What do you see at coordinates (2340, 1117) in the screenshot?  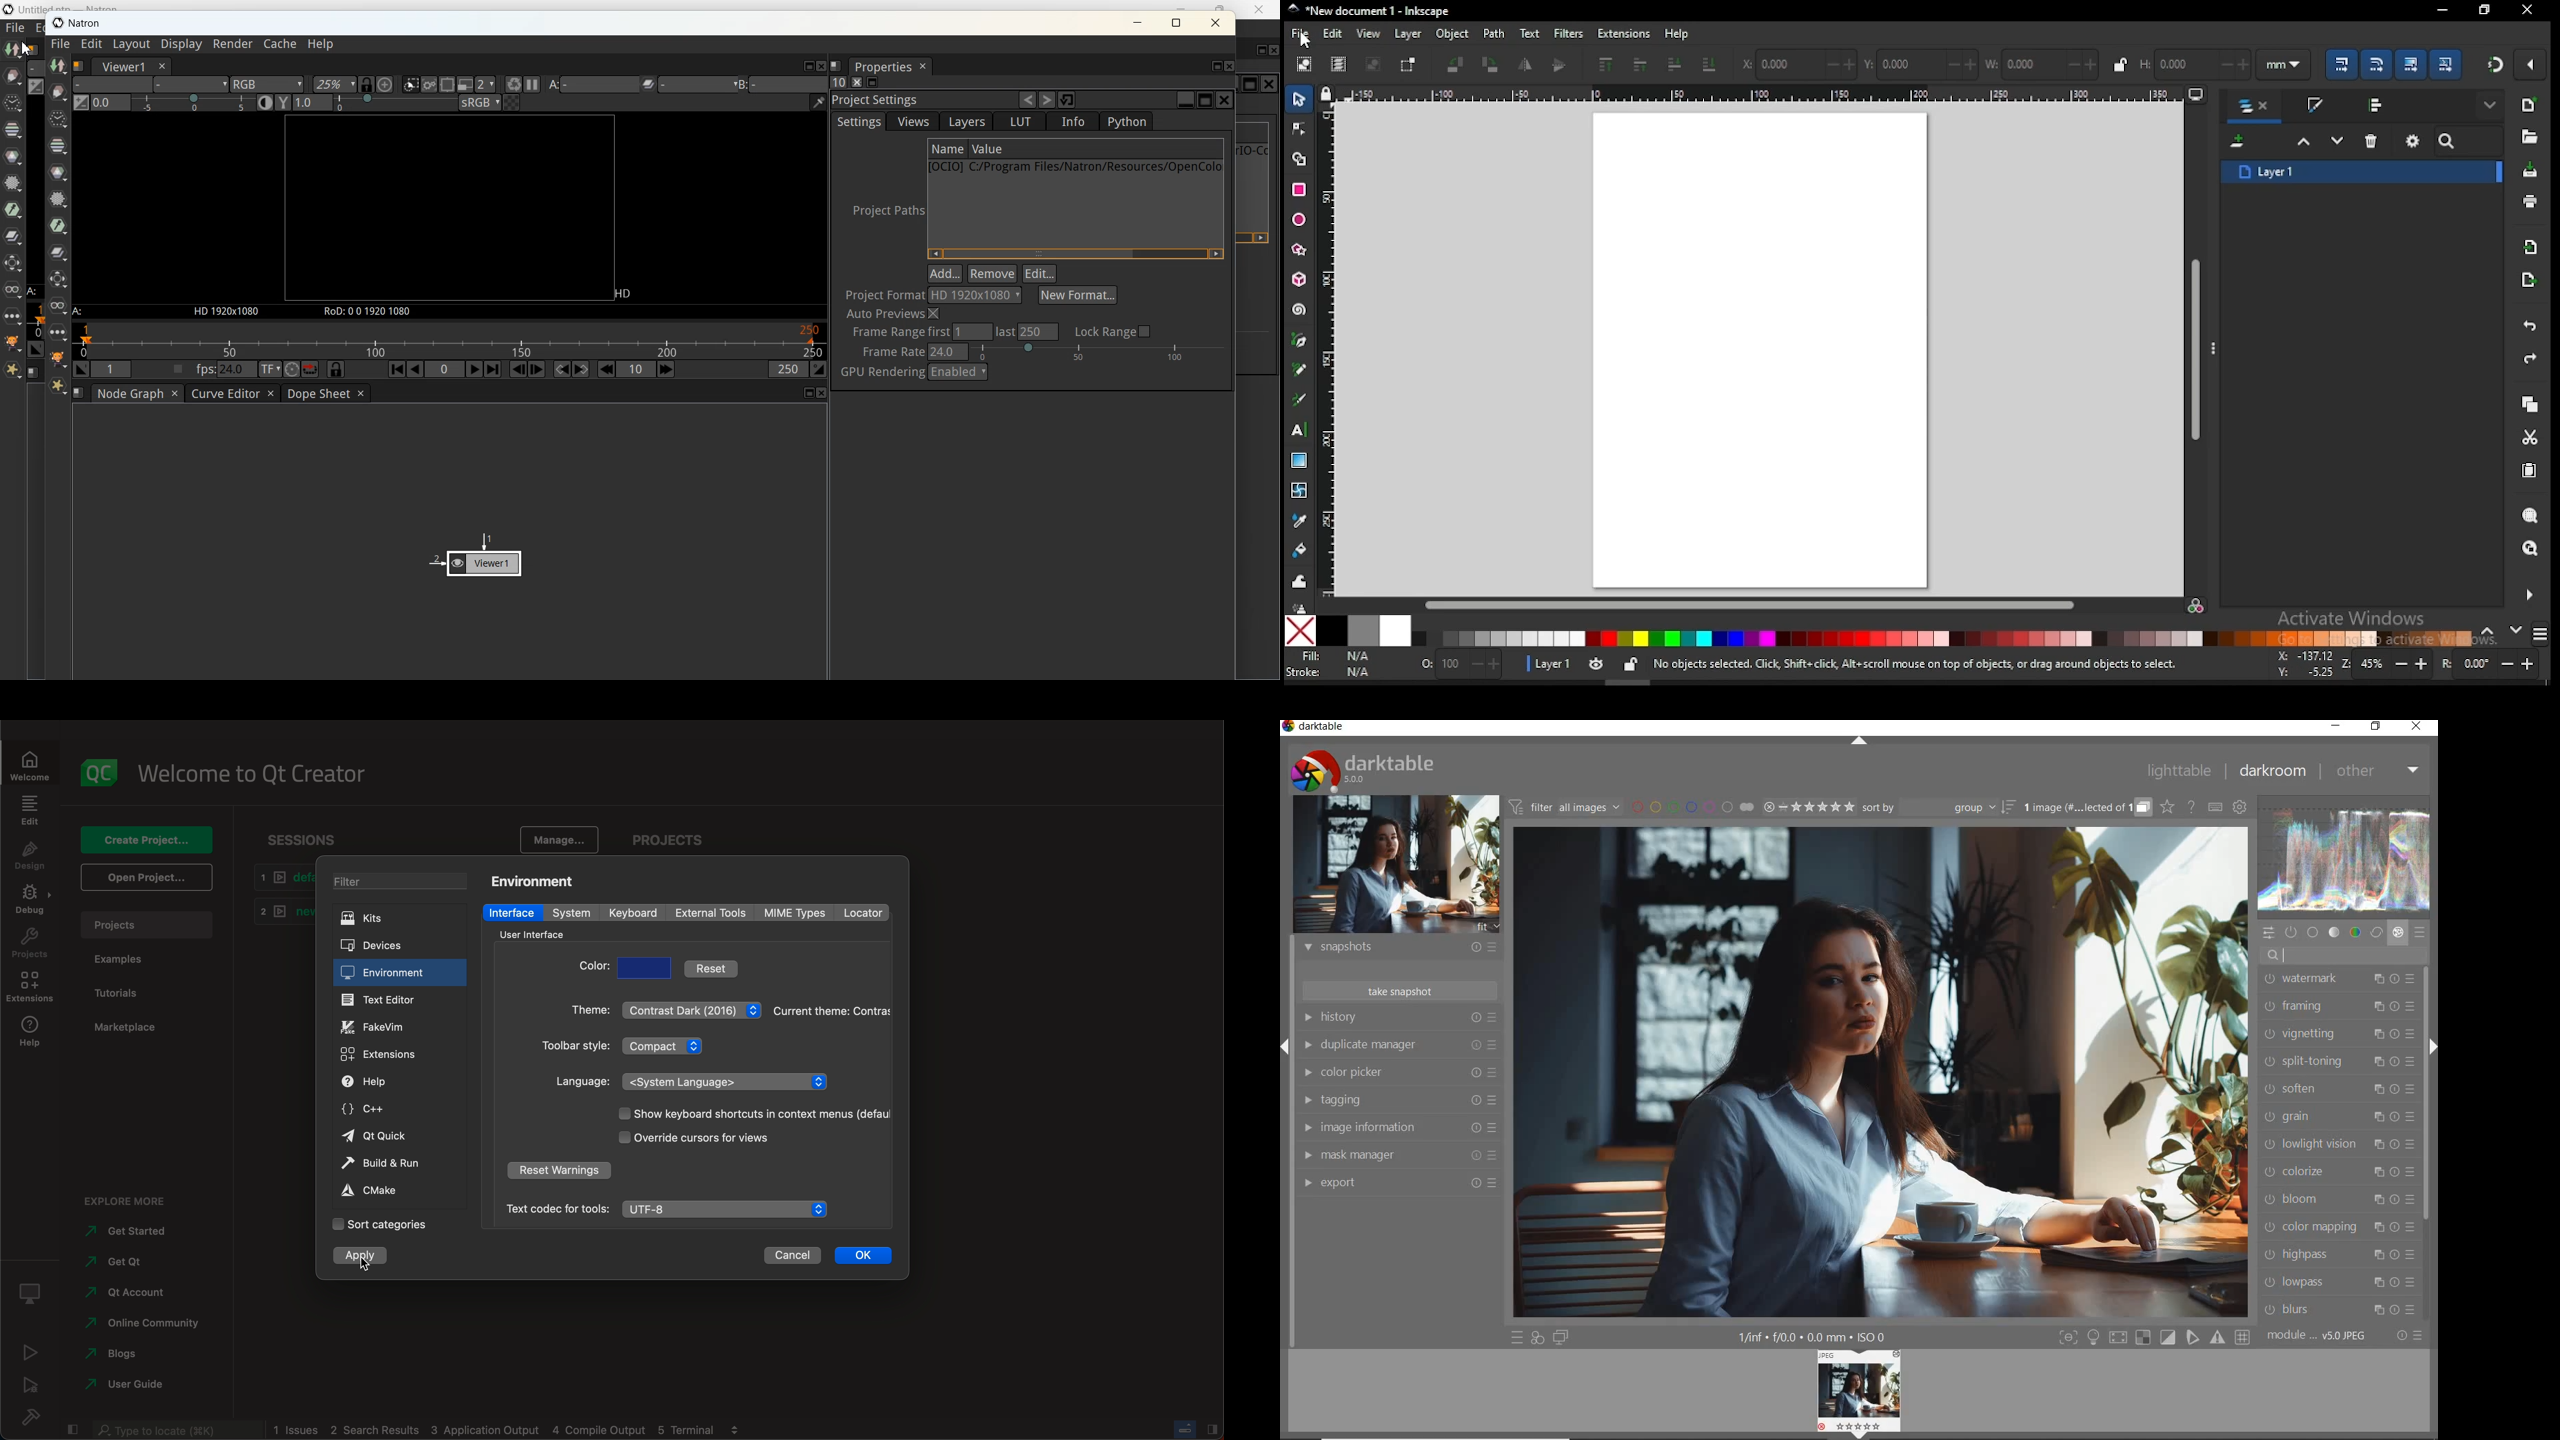 I see `grain` at bounding box center [2340, 1117].